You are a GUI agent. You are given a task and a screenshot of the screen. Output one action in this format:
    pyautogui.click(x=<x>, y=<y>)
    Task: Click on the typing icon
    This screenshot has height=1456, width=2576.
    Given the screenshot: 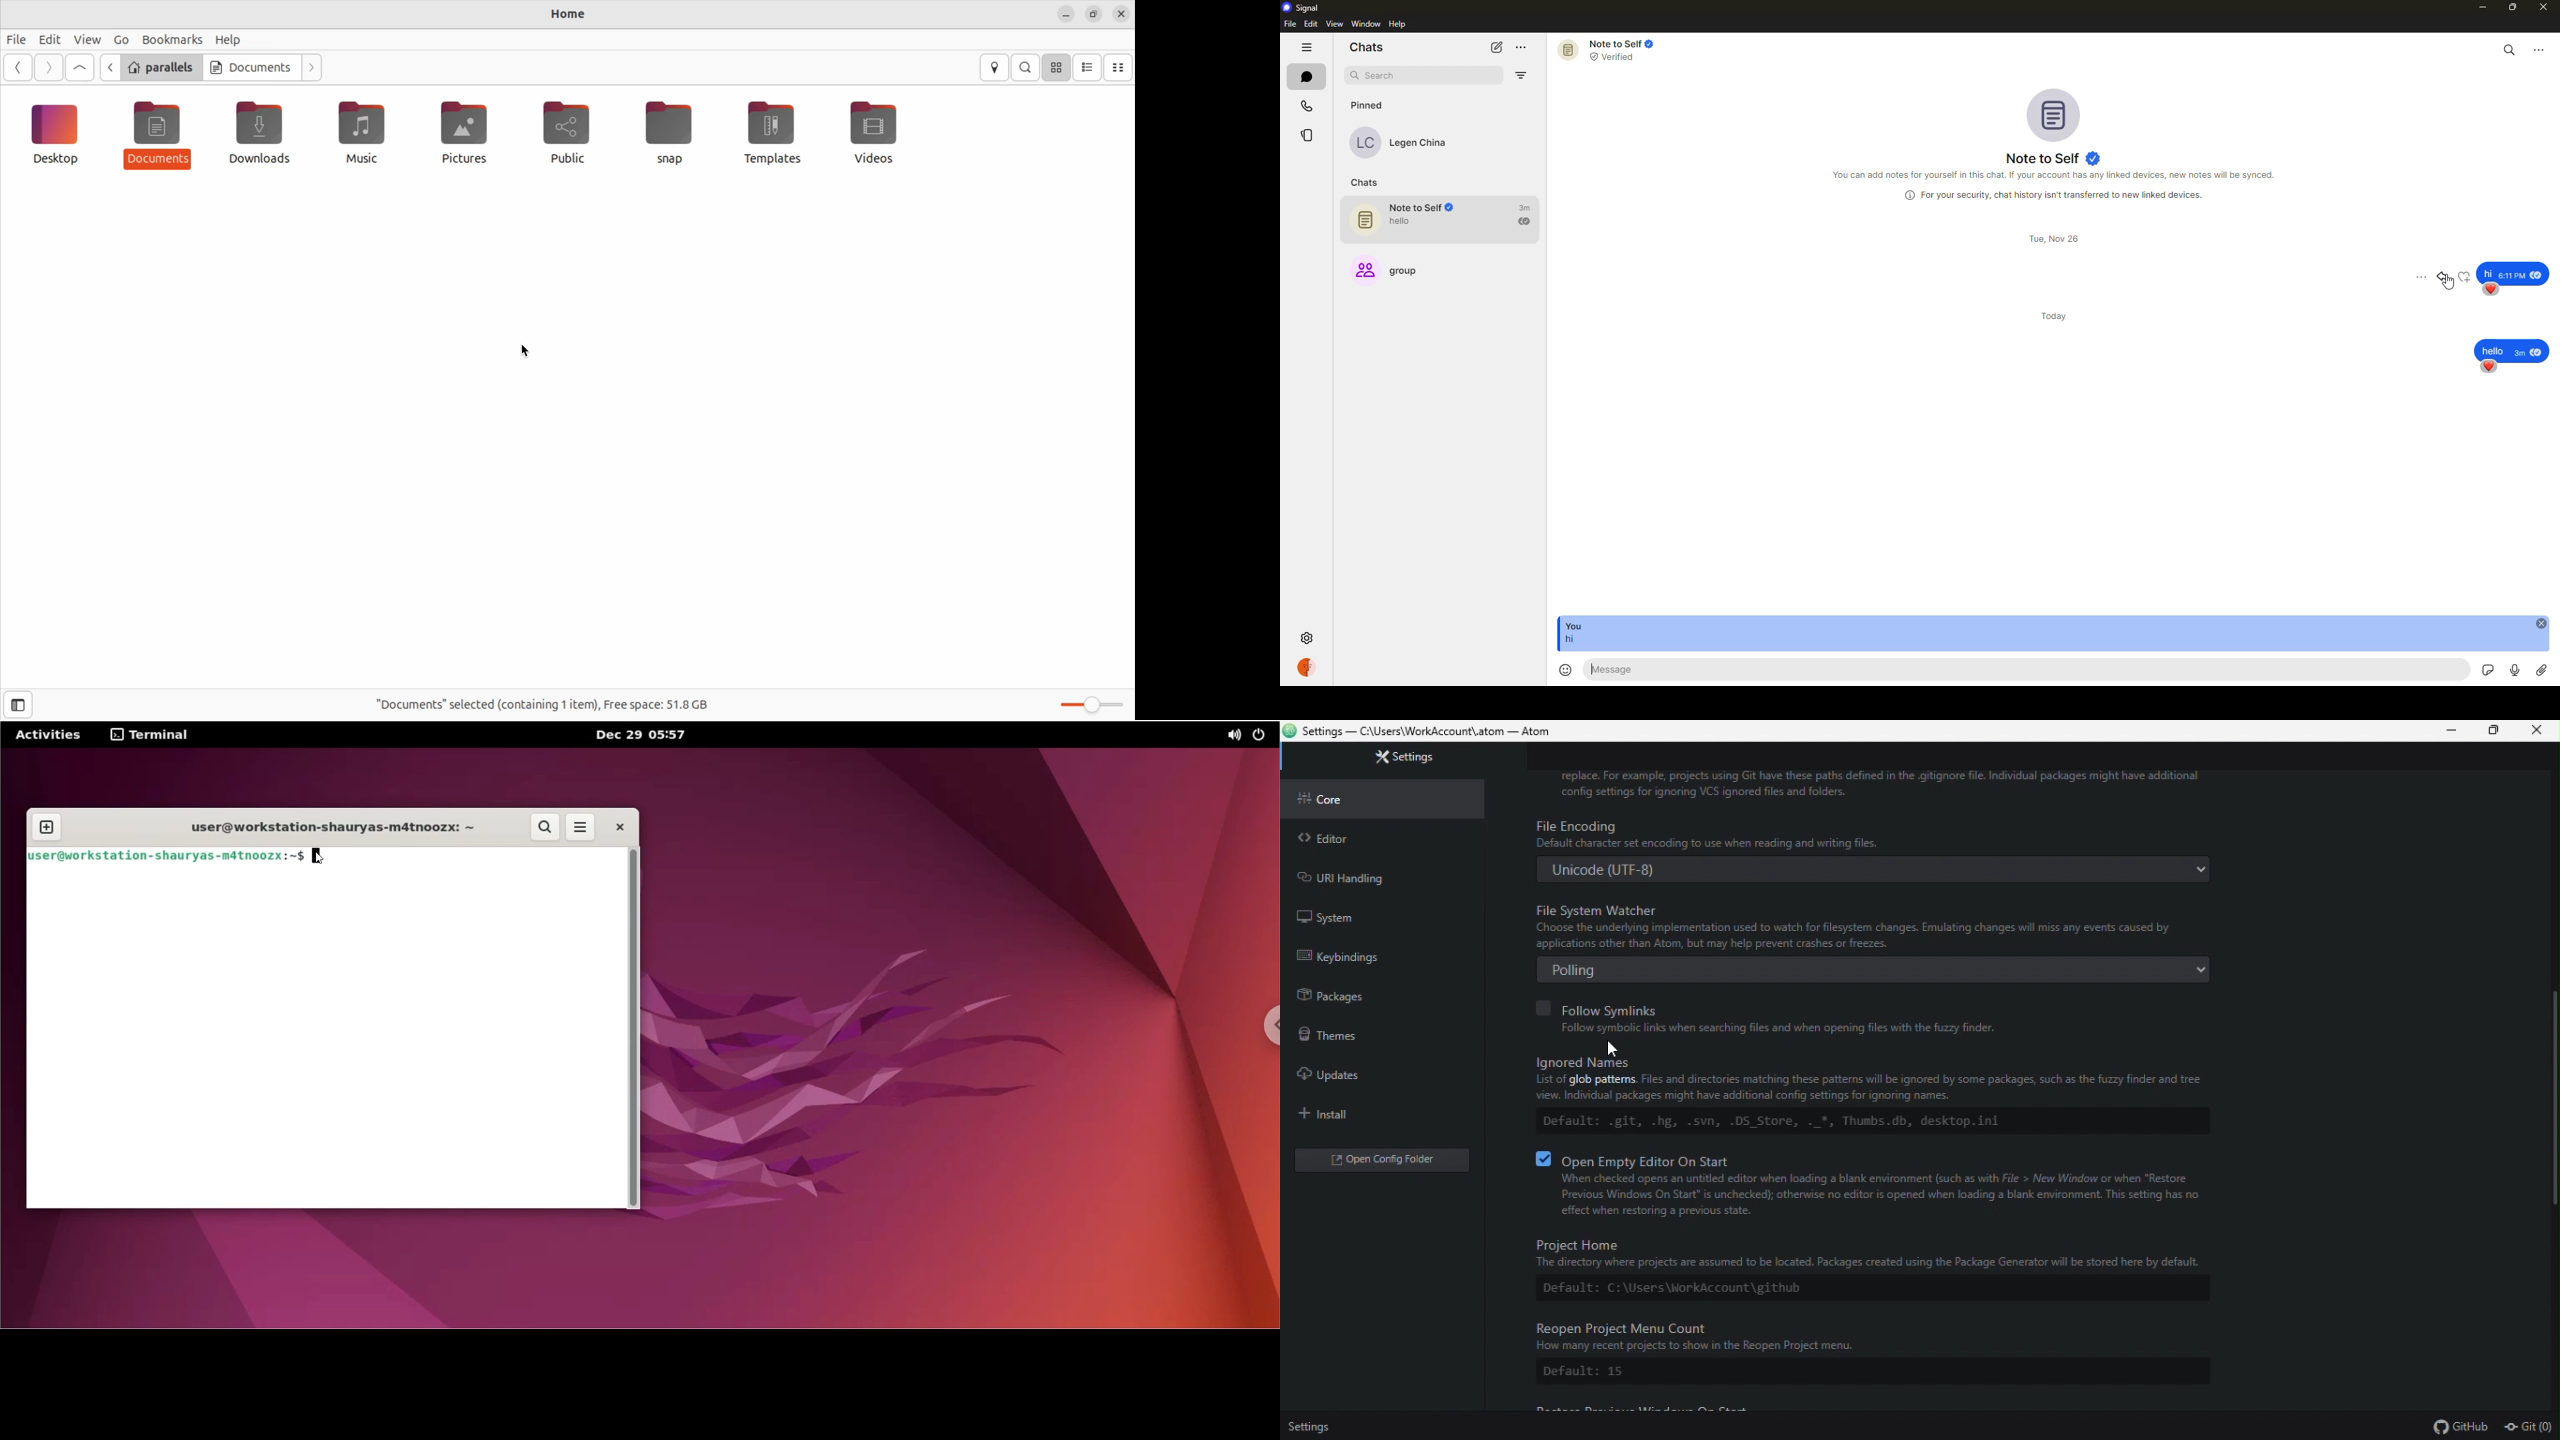 What is the action you would take?
    pyautogui.click(x=319, y=860)
    